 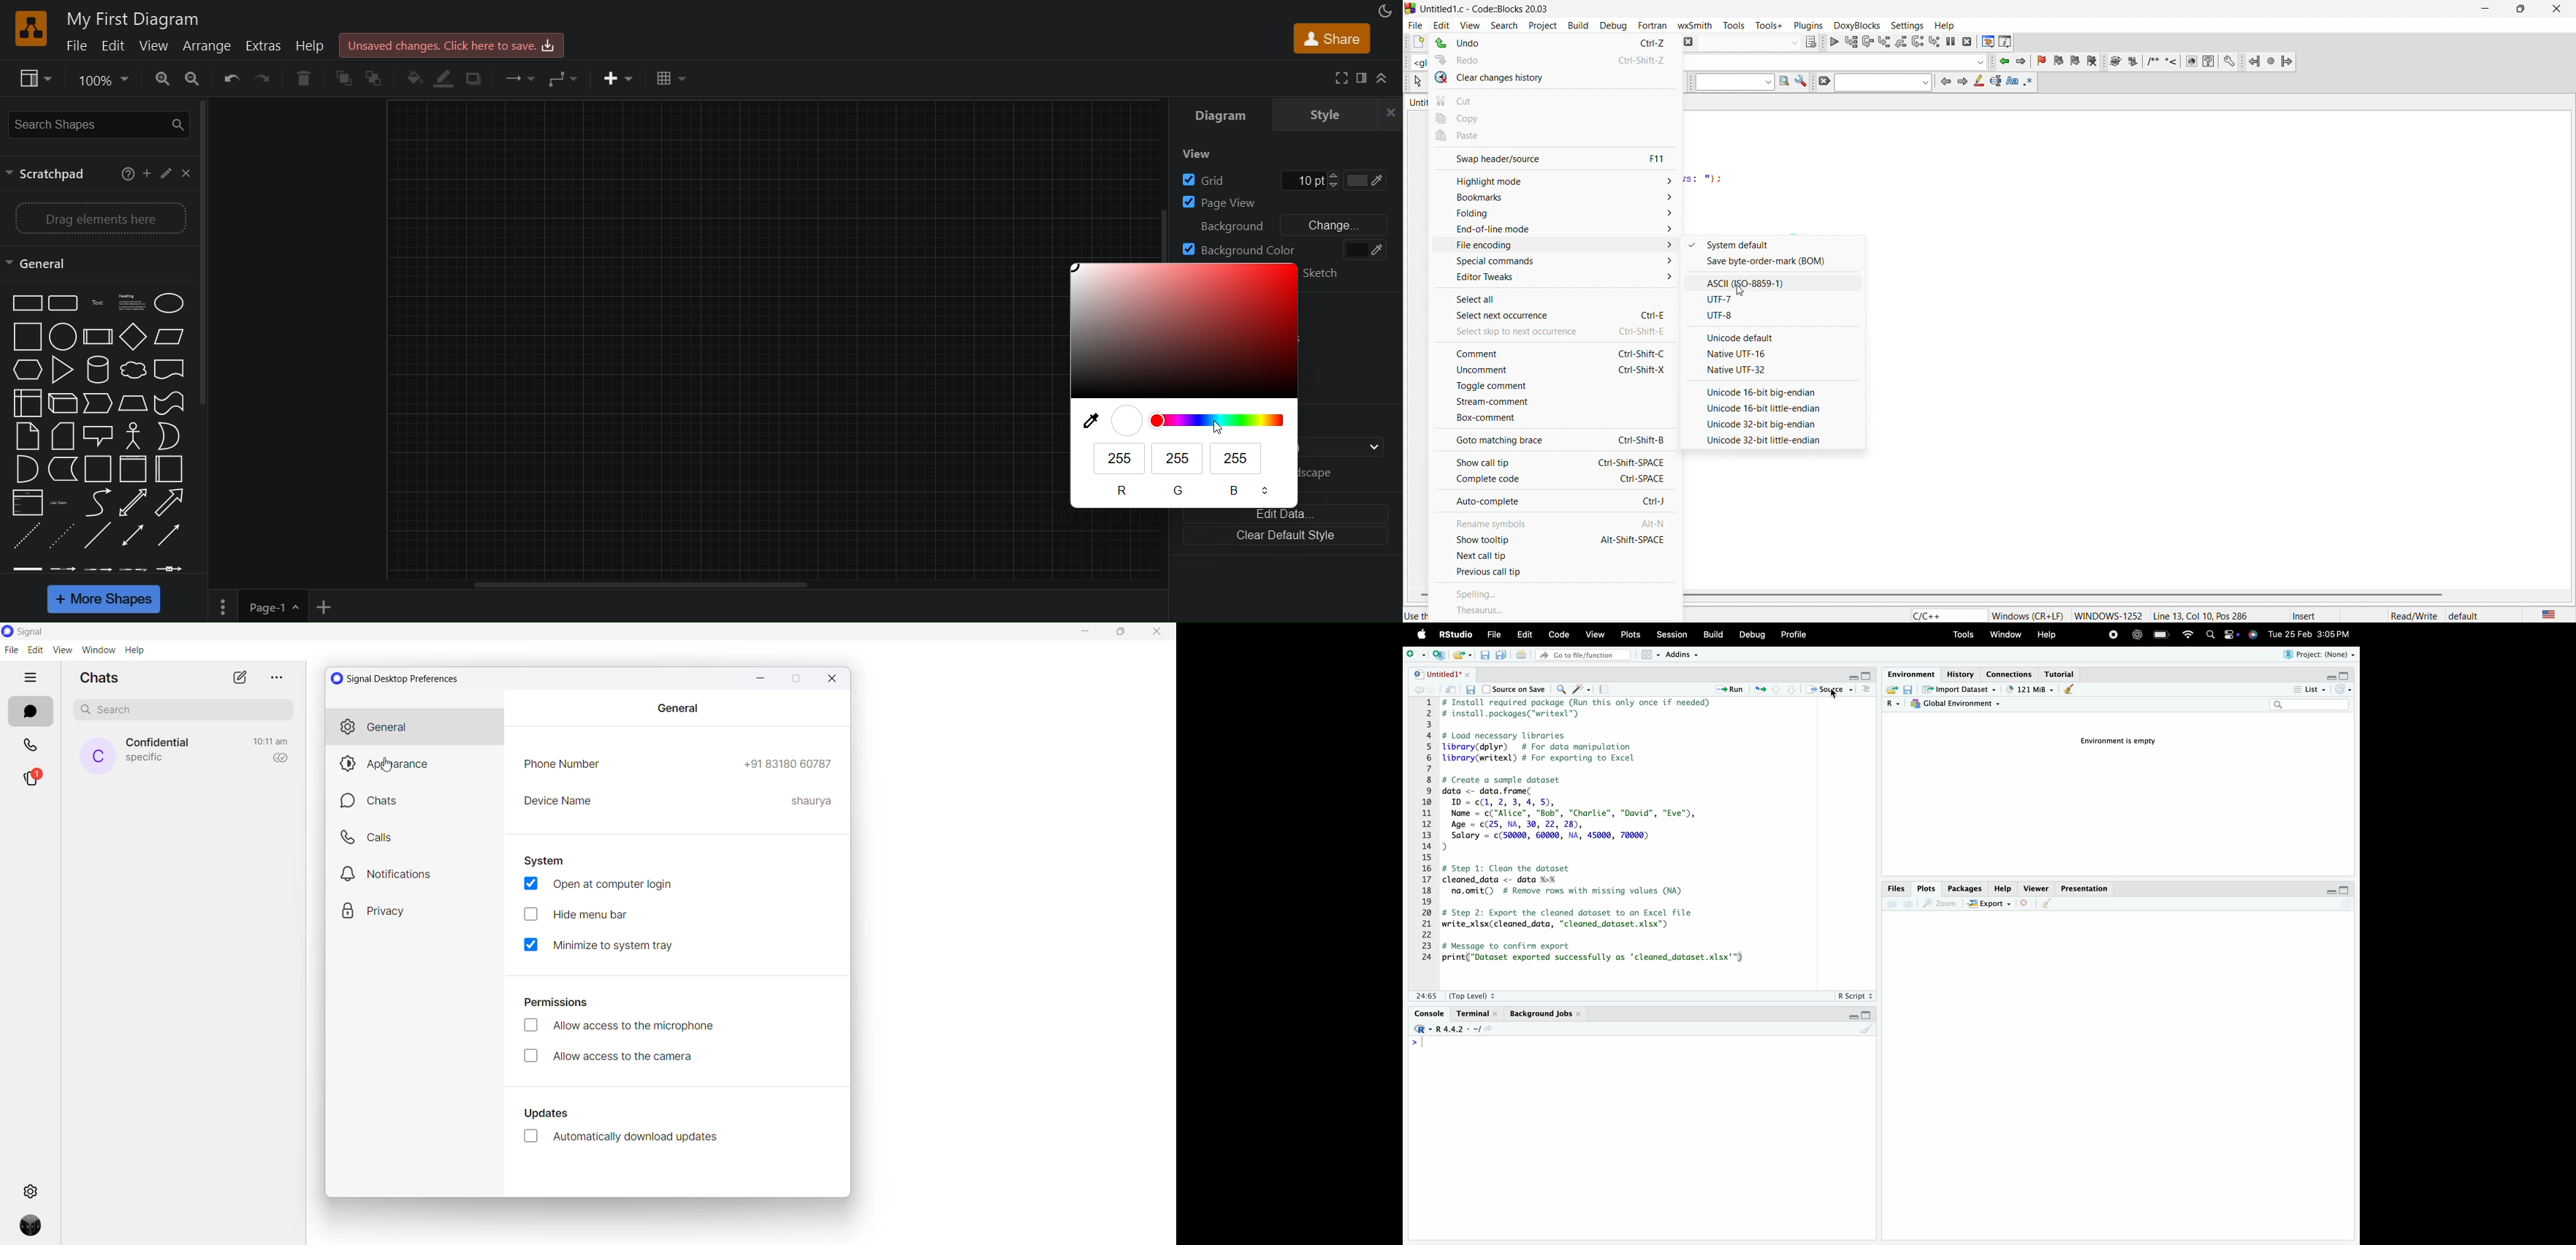 What do you see at coordinates (1555, 118) in the screenshot?
I see `copy` at bounding box center [1555, 118].